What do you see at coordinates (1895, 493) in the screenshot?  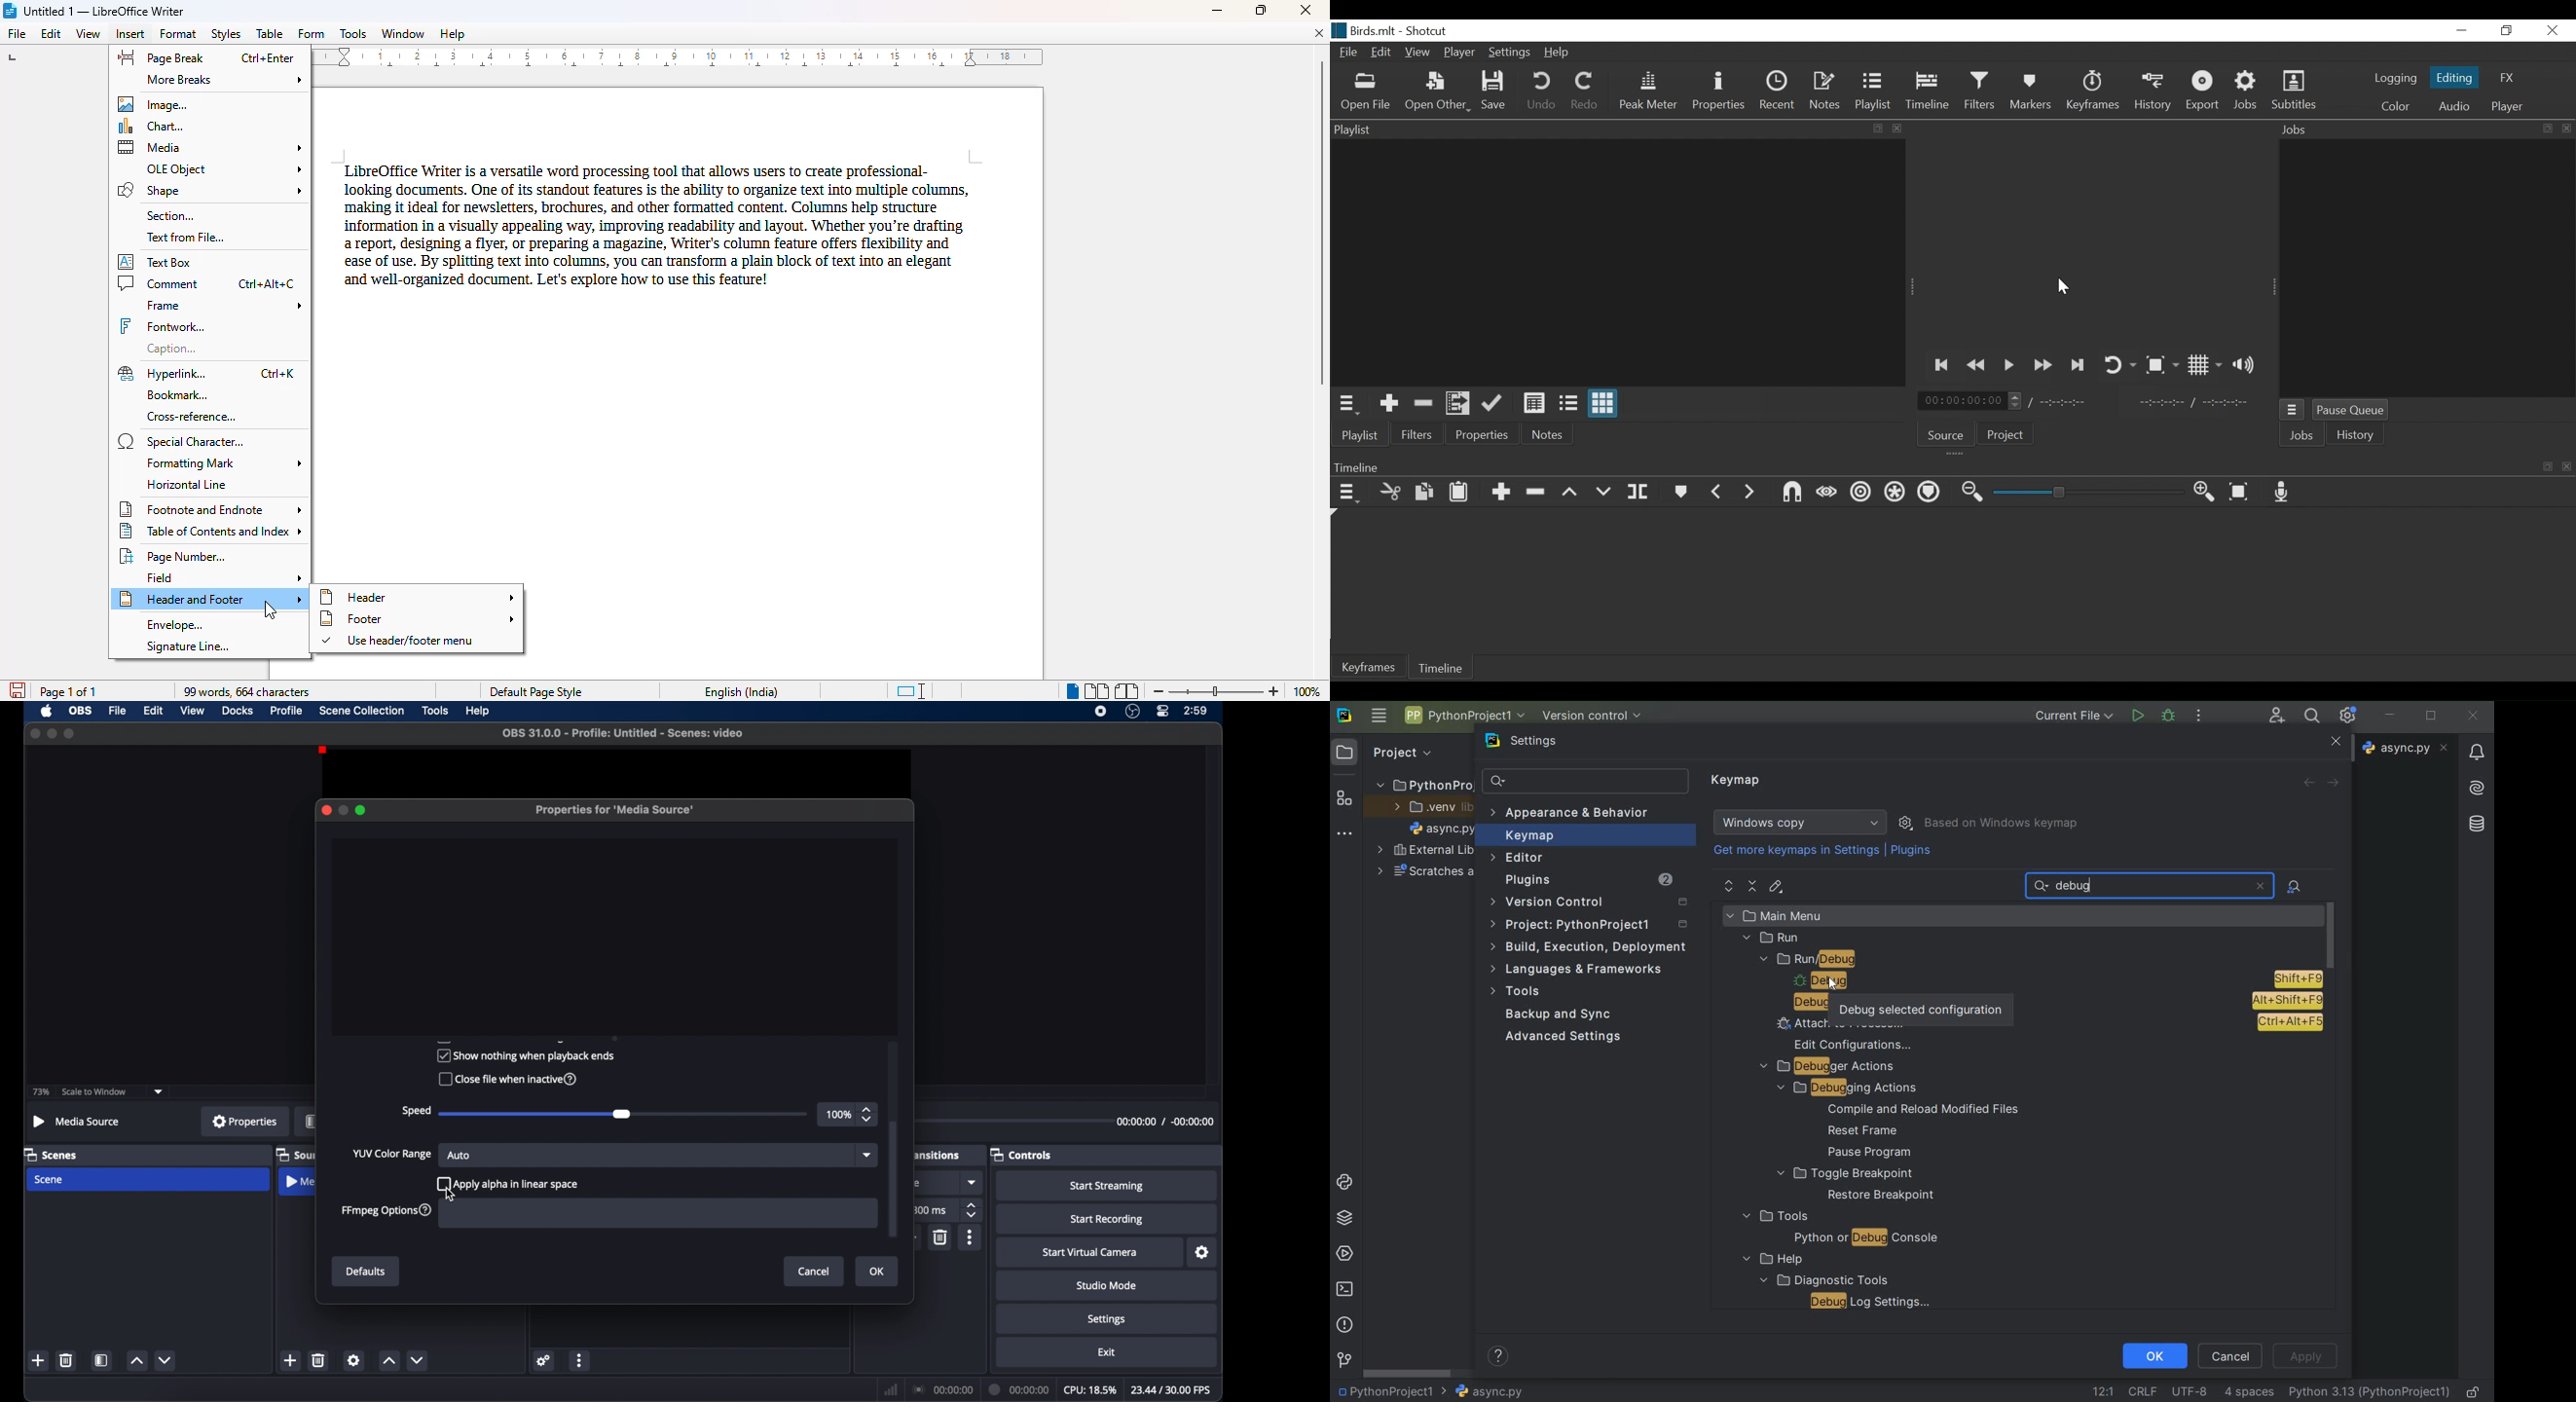 I see `Ripple all tracks` at bounding box center [1895, 493].